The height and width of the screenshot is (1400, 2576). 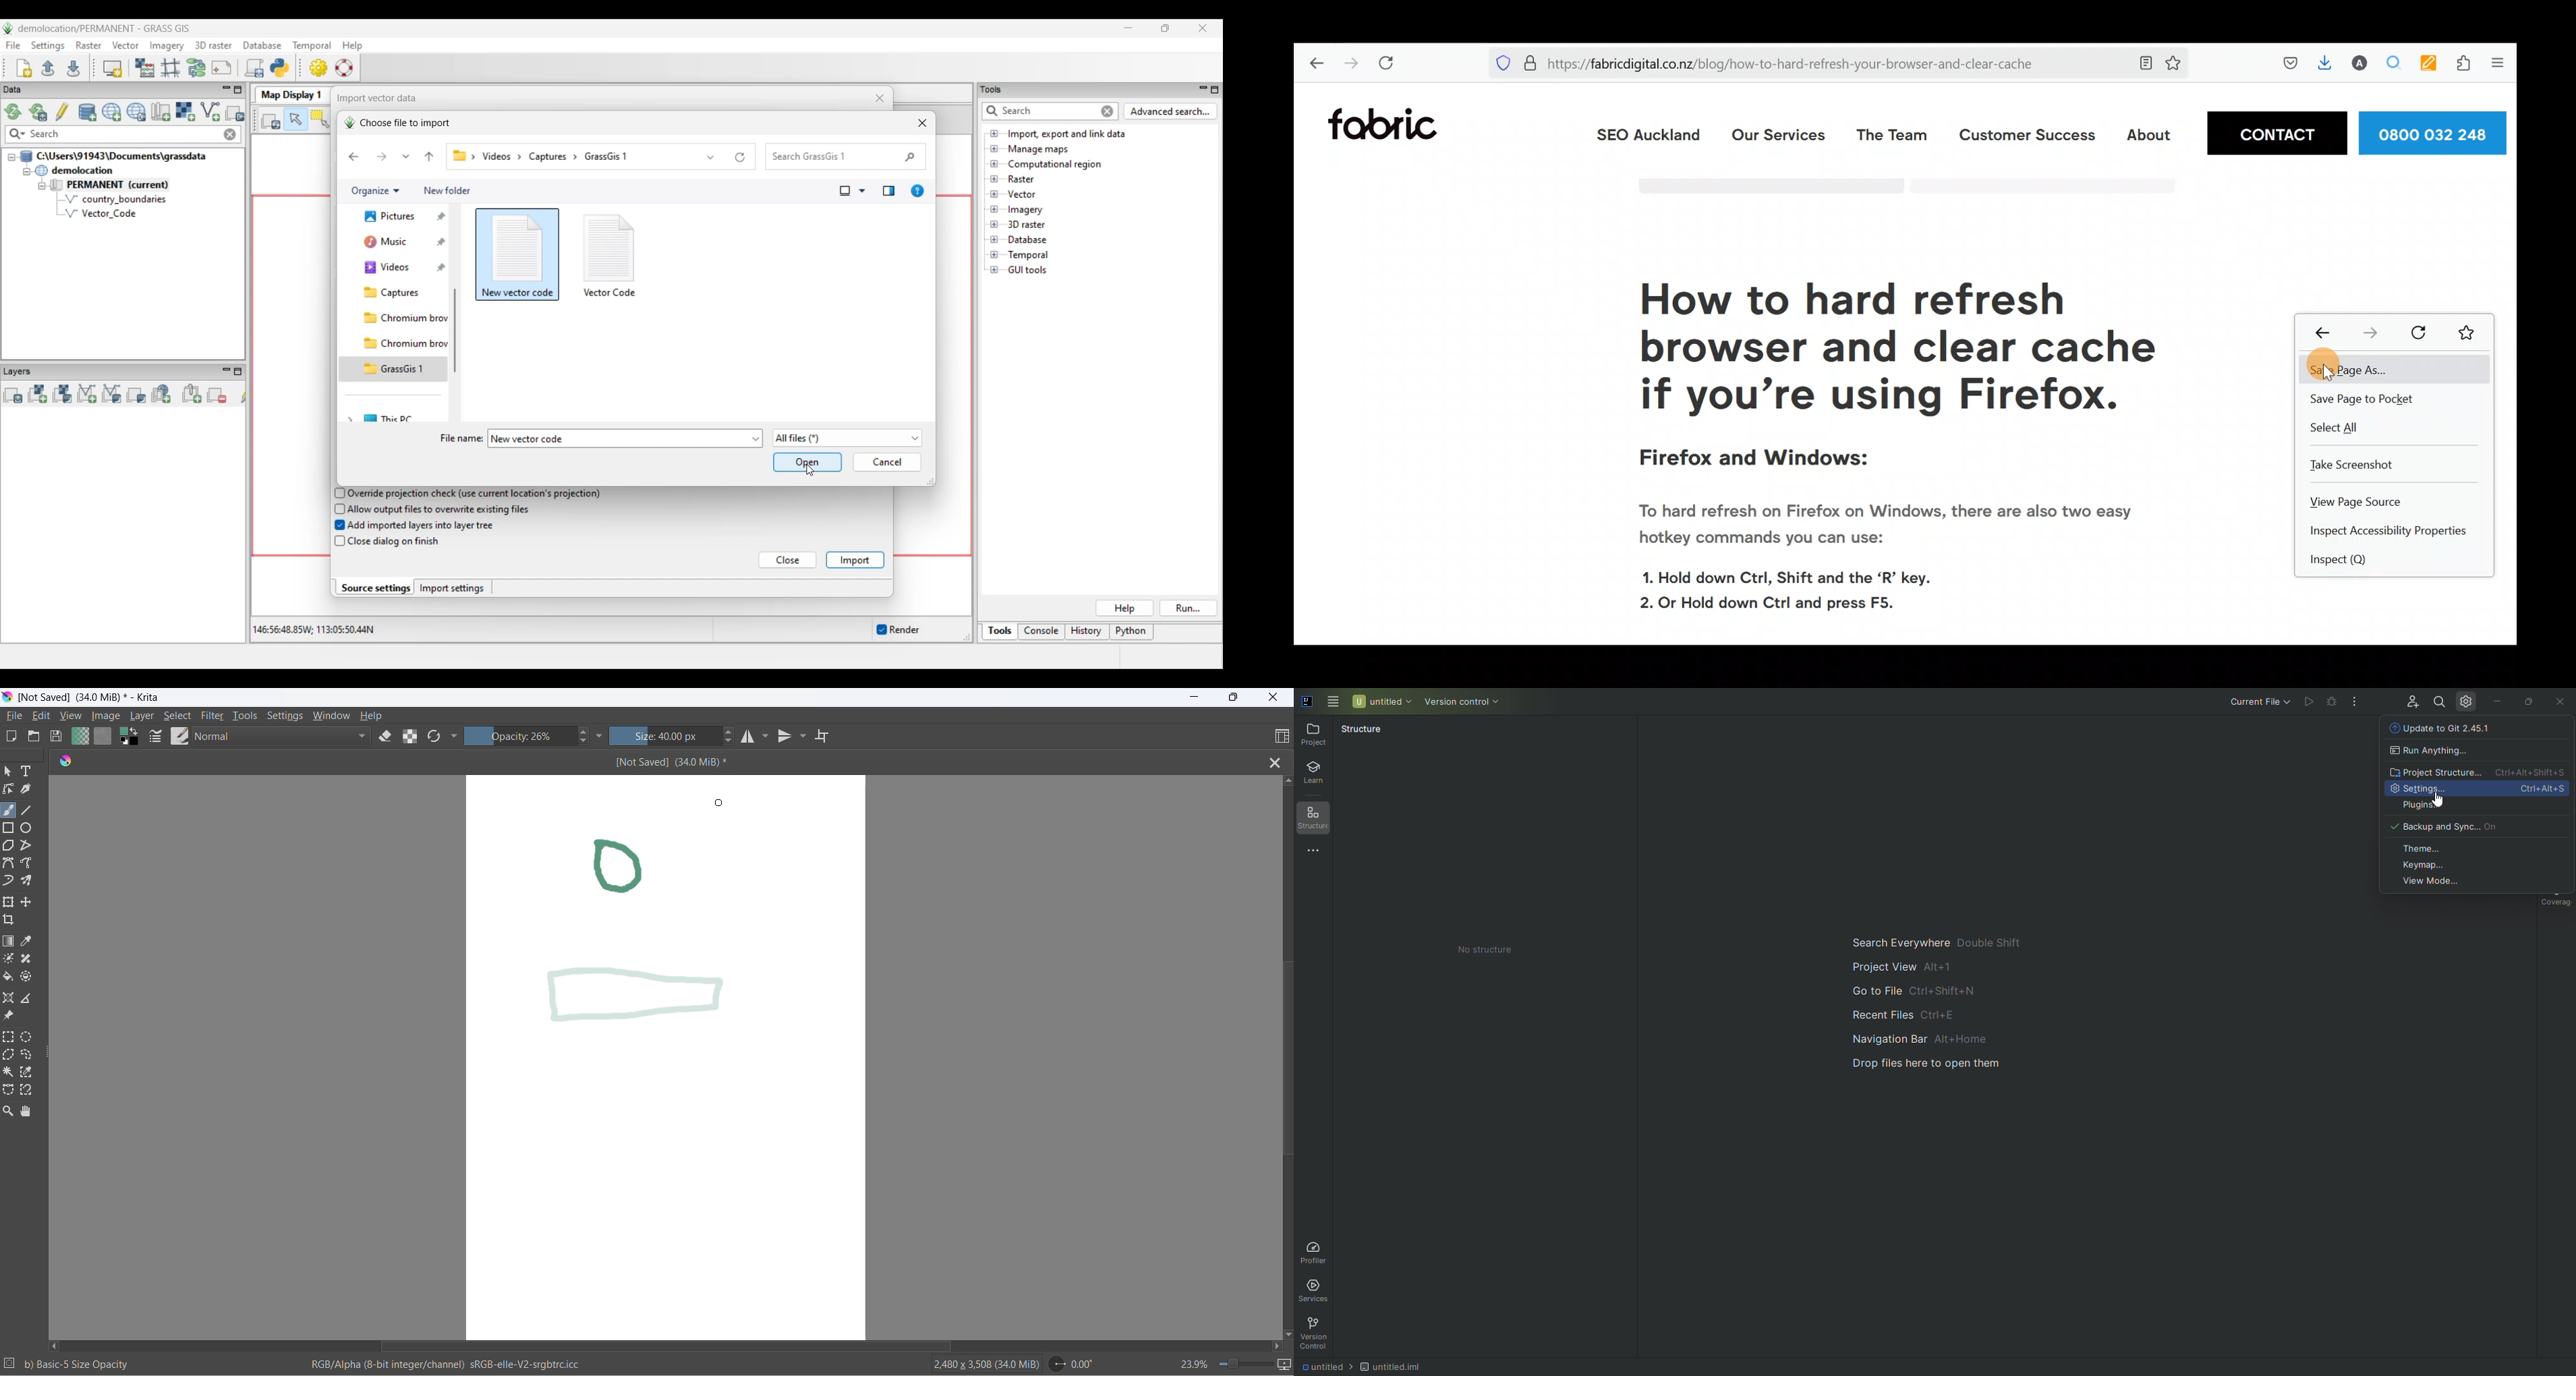 I want to click on slideshow, so click(x=1285, y=1366).